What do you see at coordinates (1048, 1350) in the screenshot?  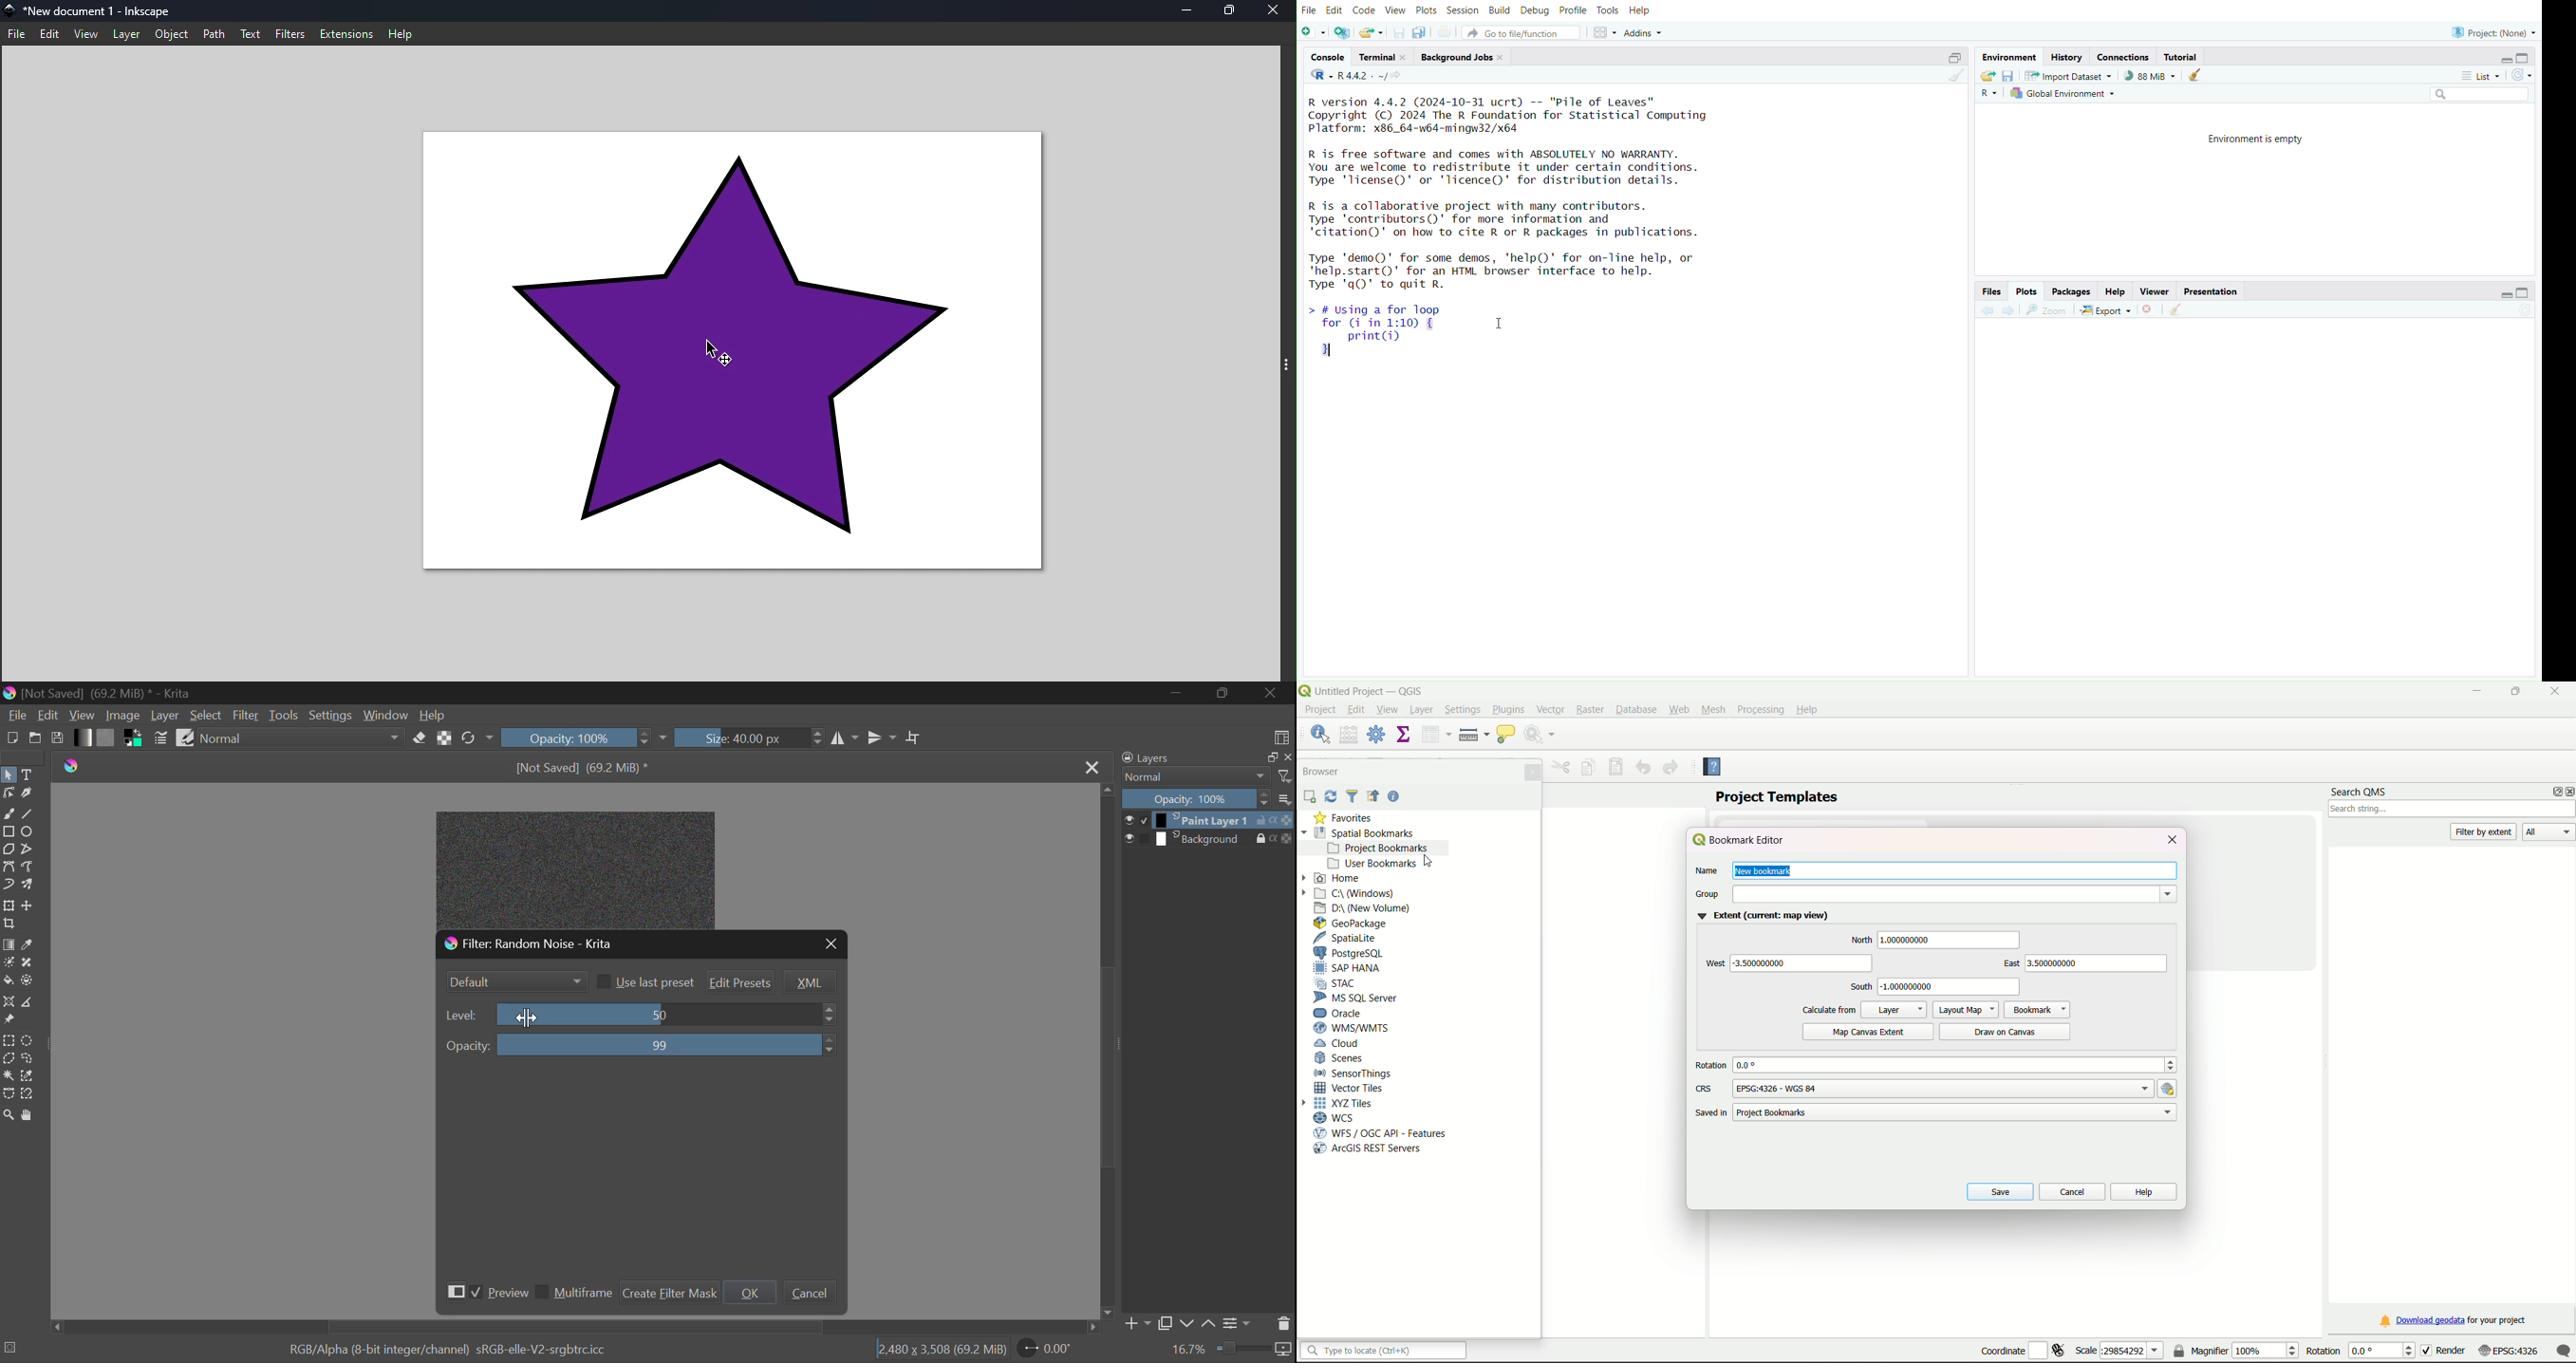 I see `Page Rotation` at bounding box center [1048, 1350].